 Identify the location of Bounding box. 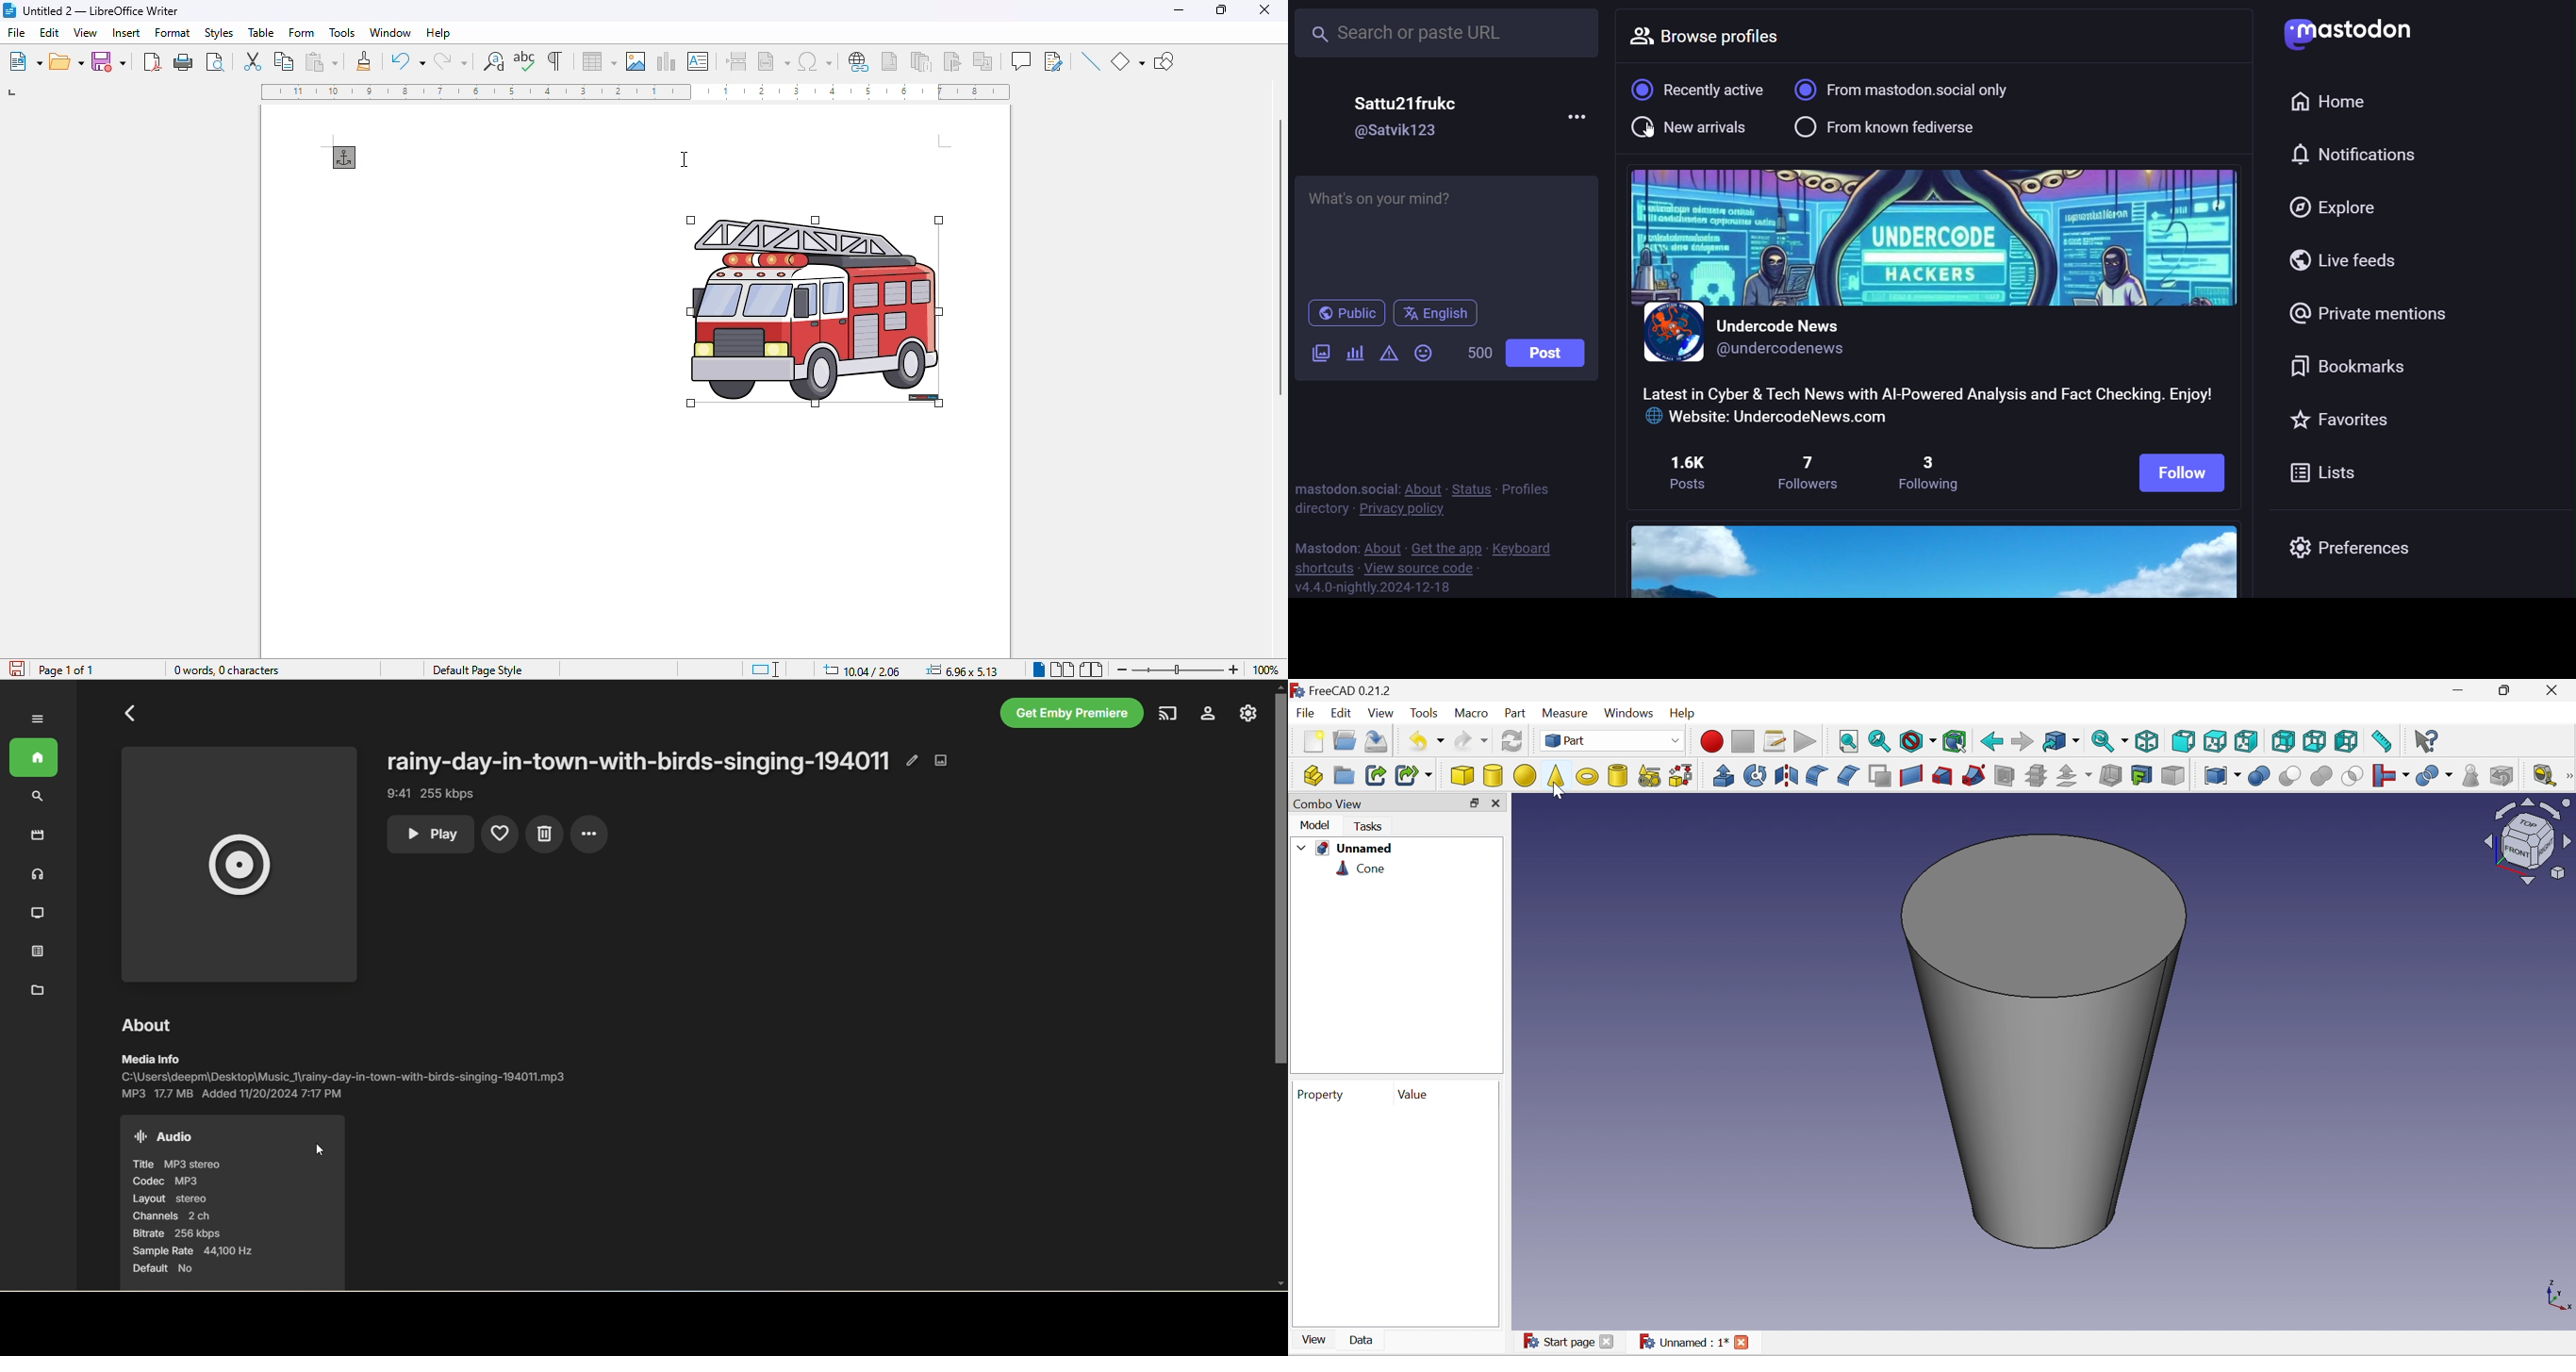
(1955, 741).